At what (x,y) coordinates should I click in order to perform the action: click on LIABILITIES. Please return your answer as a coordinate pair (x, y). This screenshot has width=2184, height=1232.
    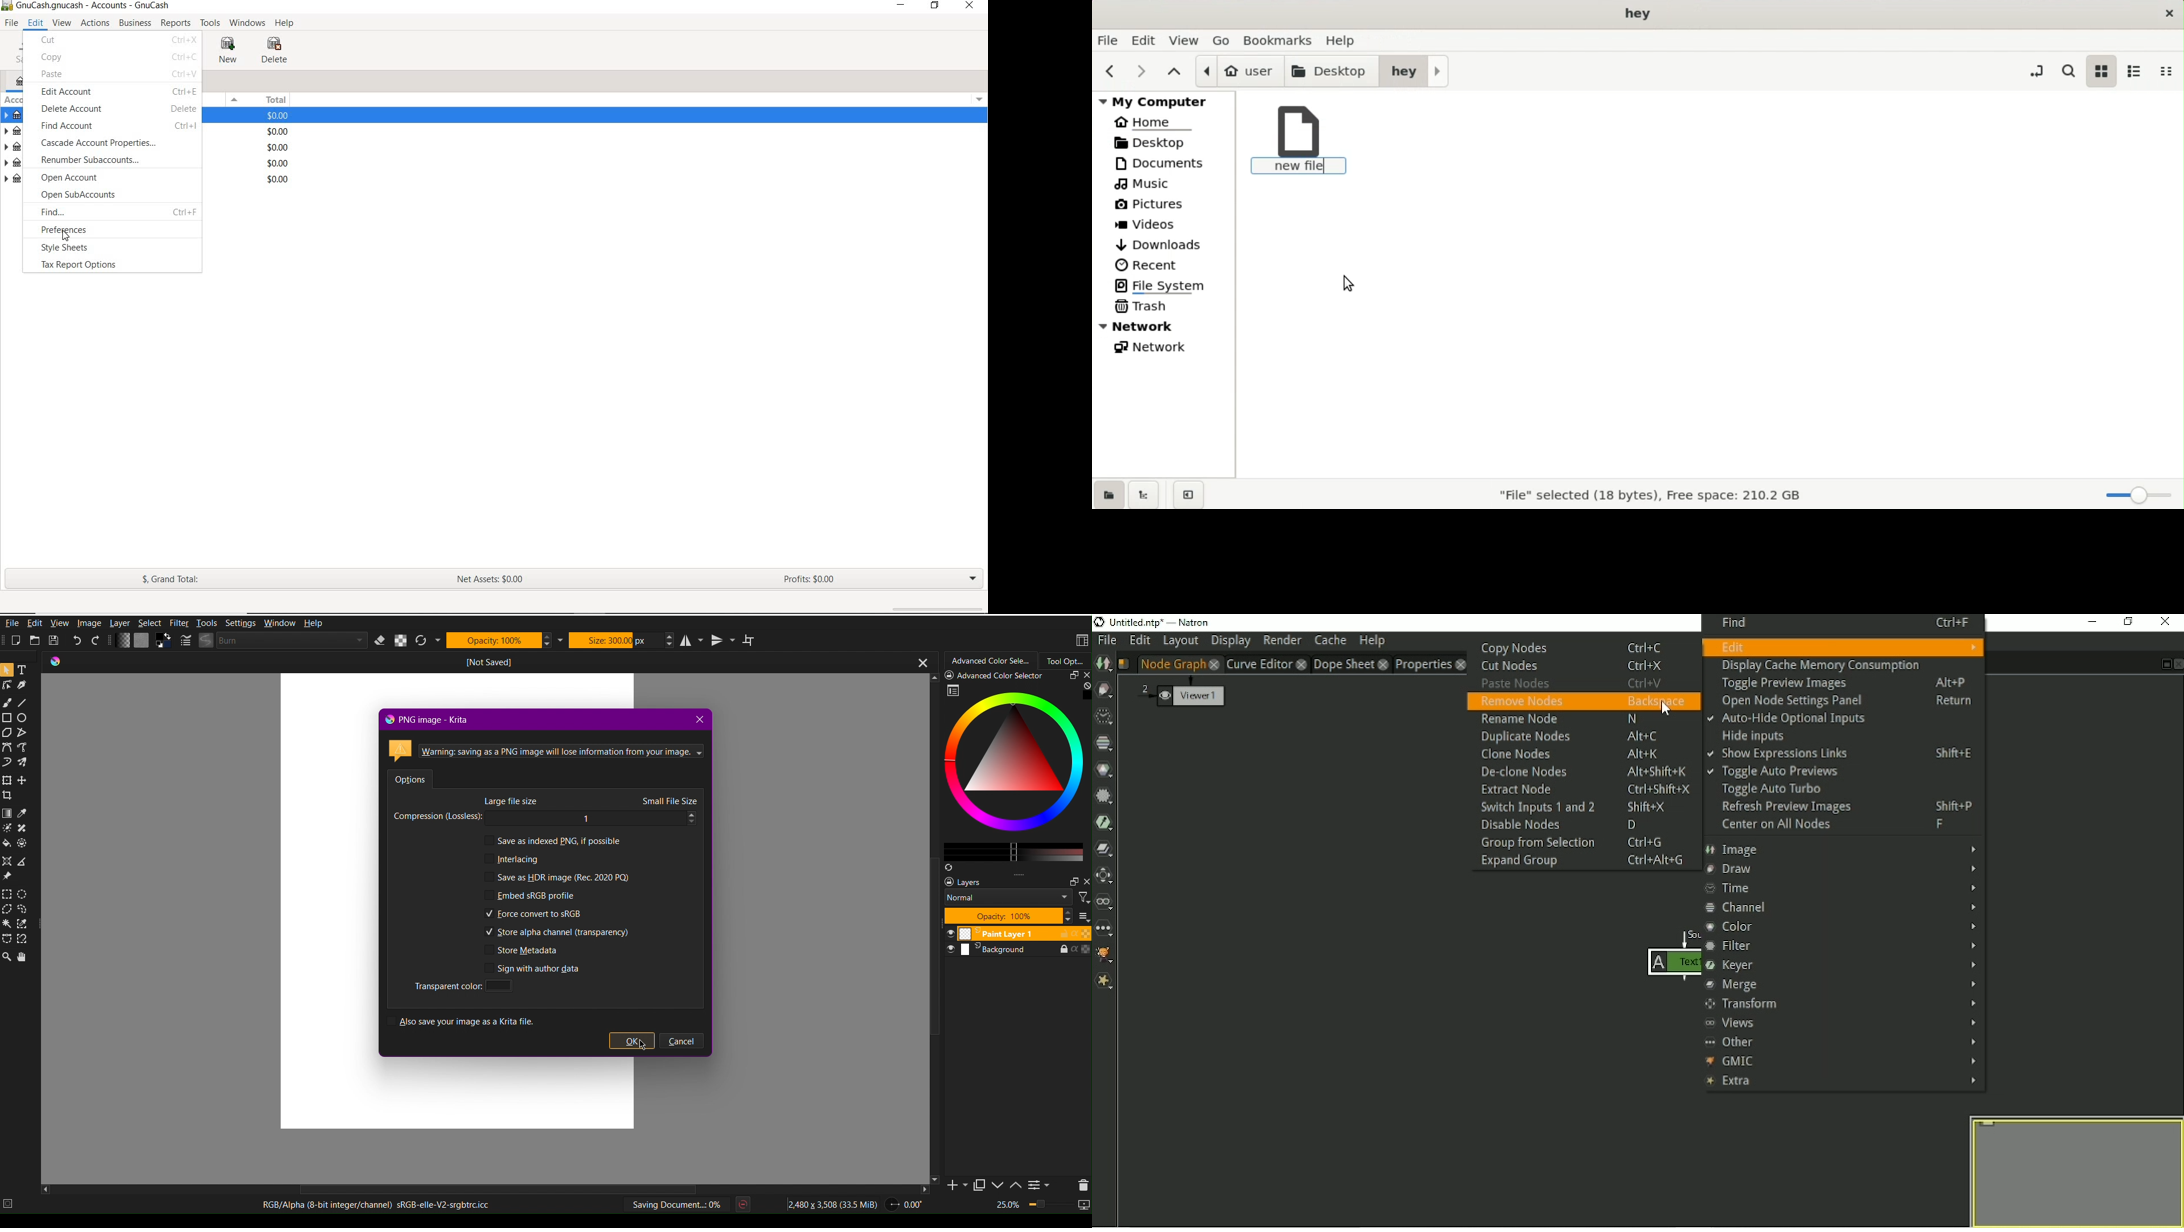
    Looking at the image, I should click on (11, 131).